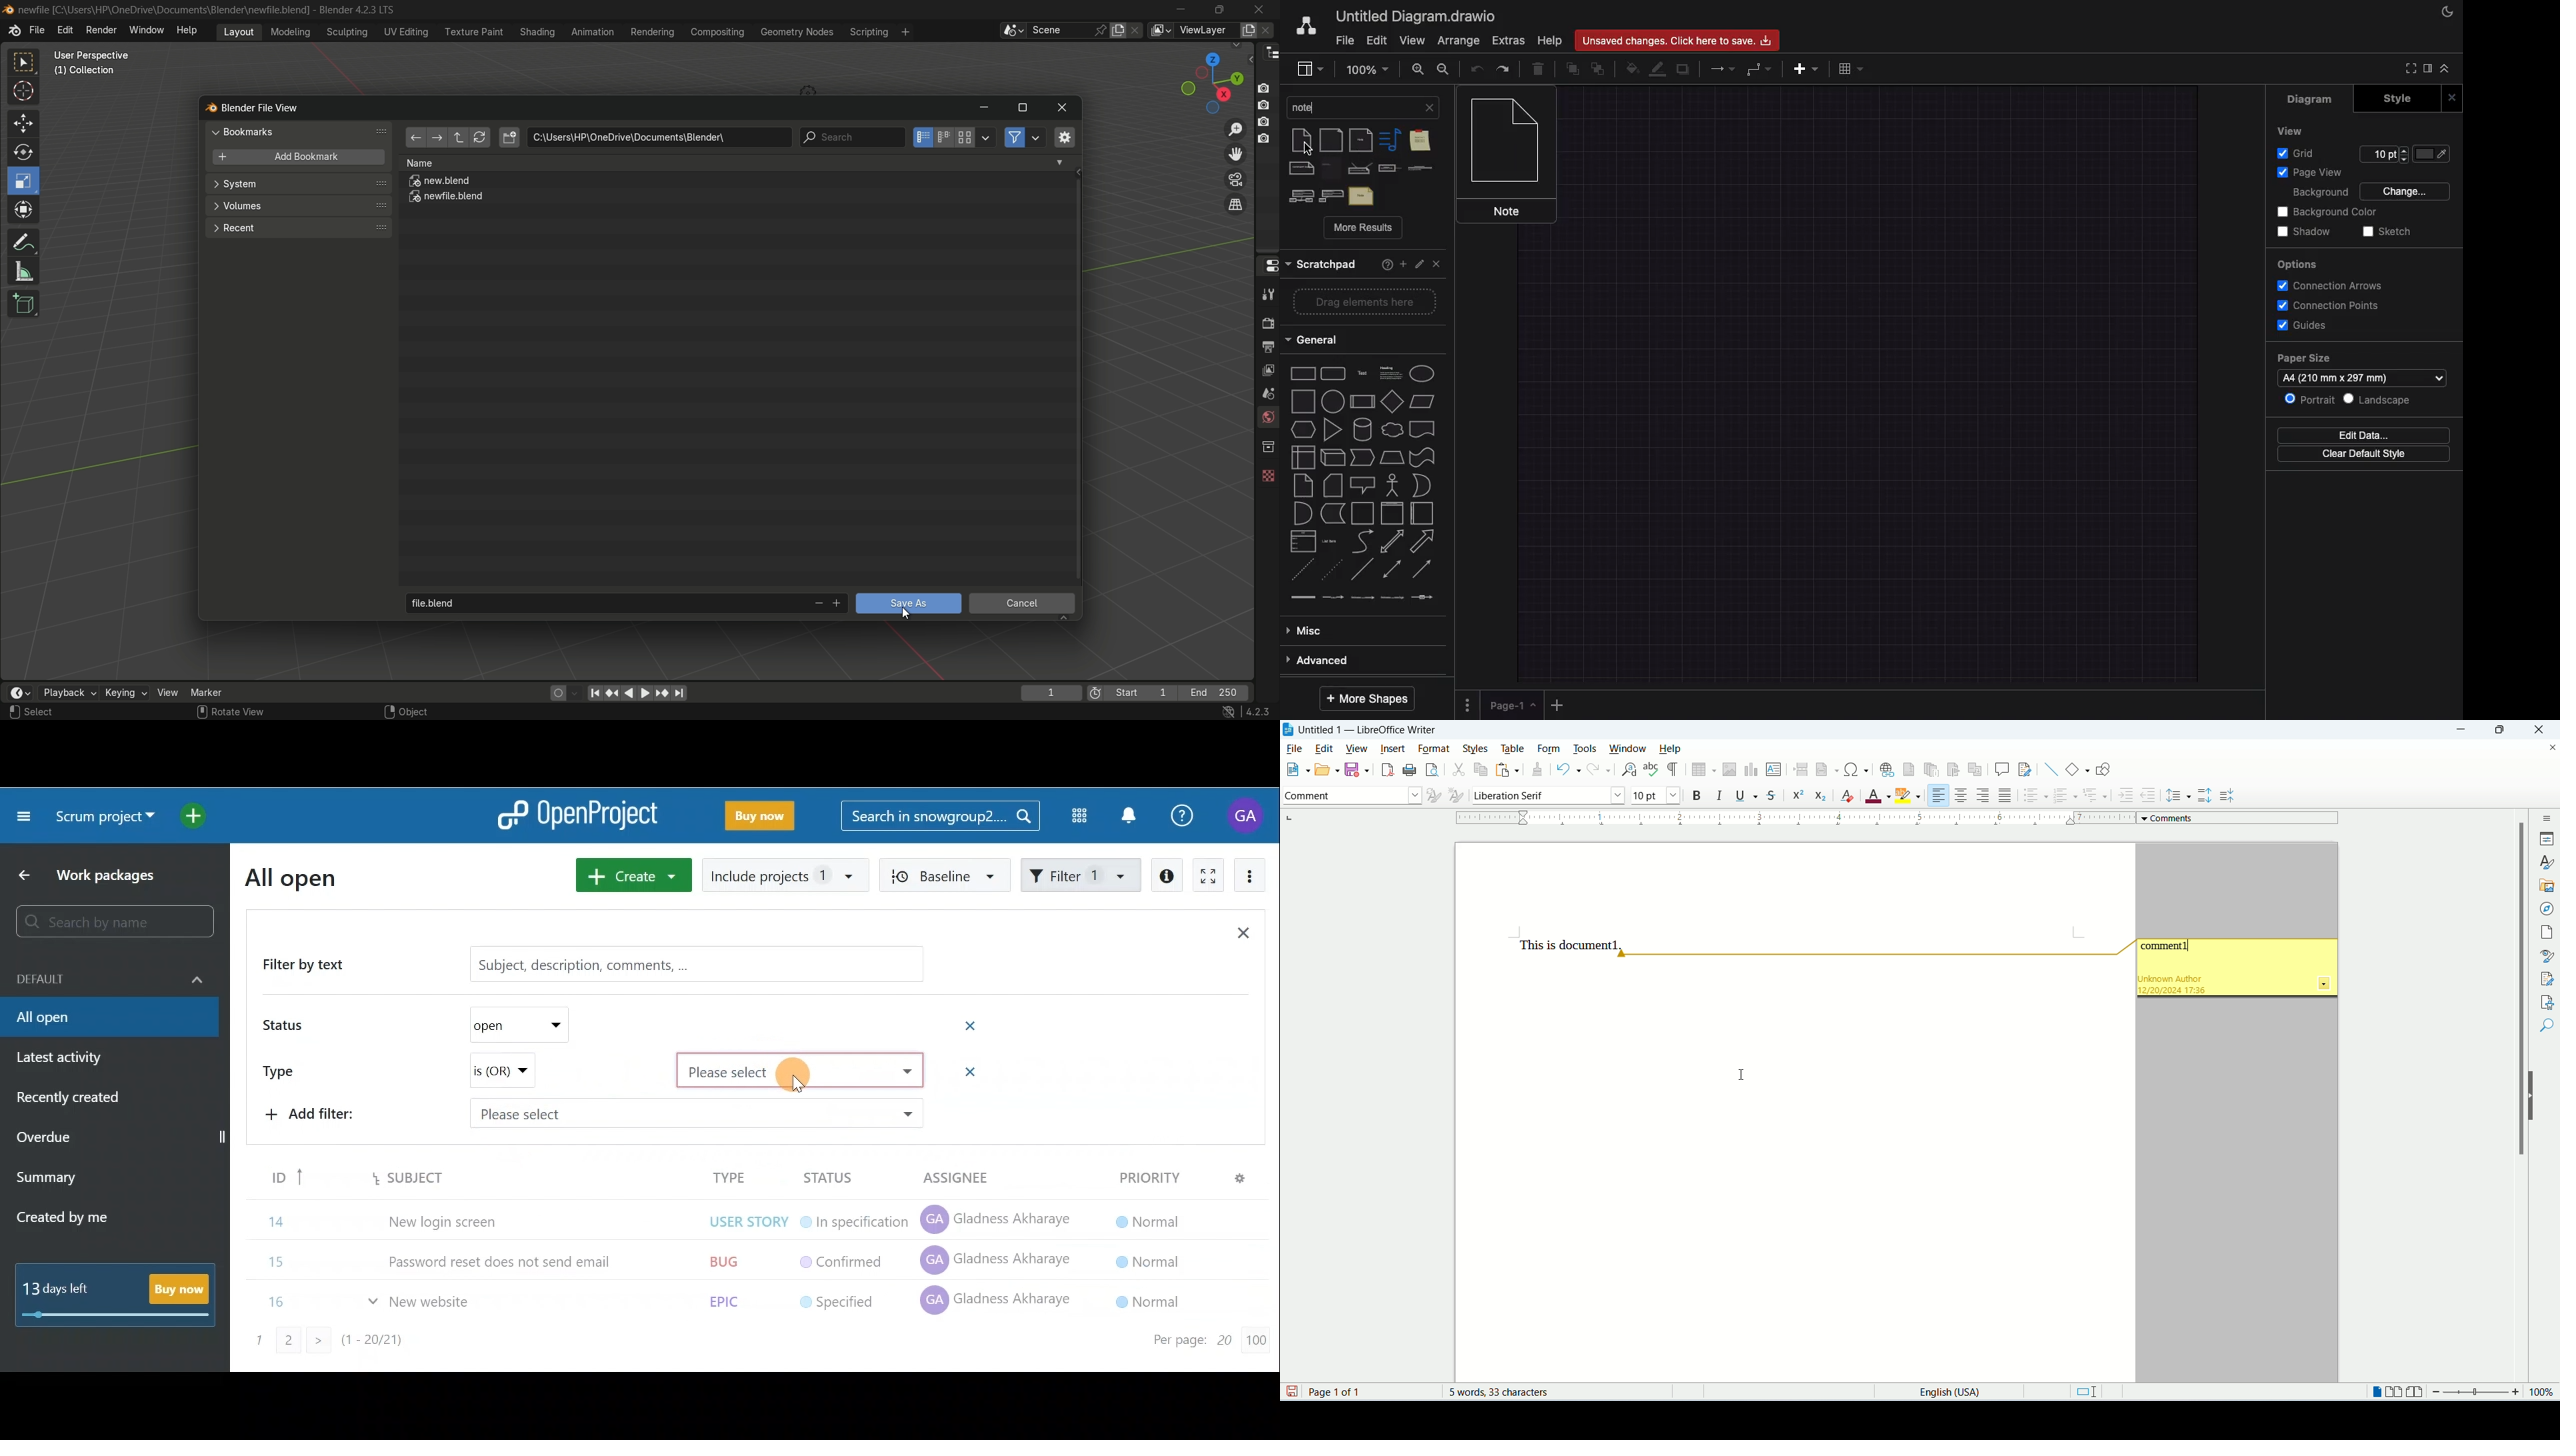 The width and height of the screenshot is (2576, 1456). I want to click on cloud, so click(1393, 431).